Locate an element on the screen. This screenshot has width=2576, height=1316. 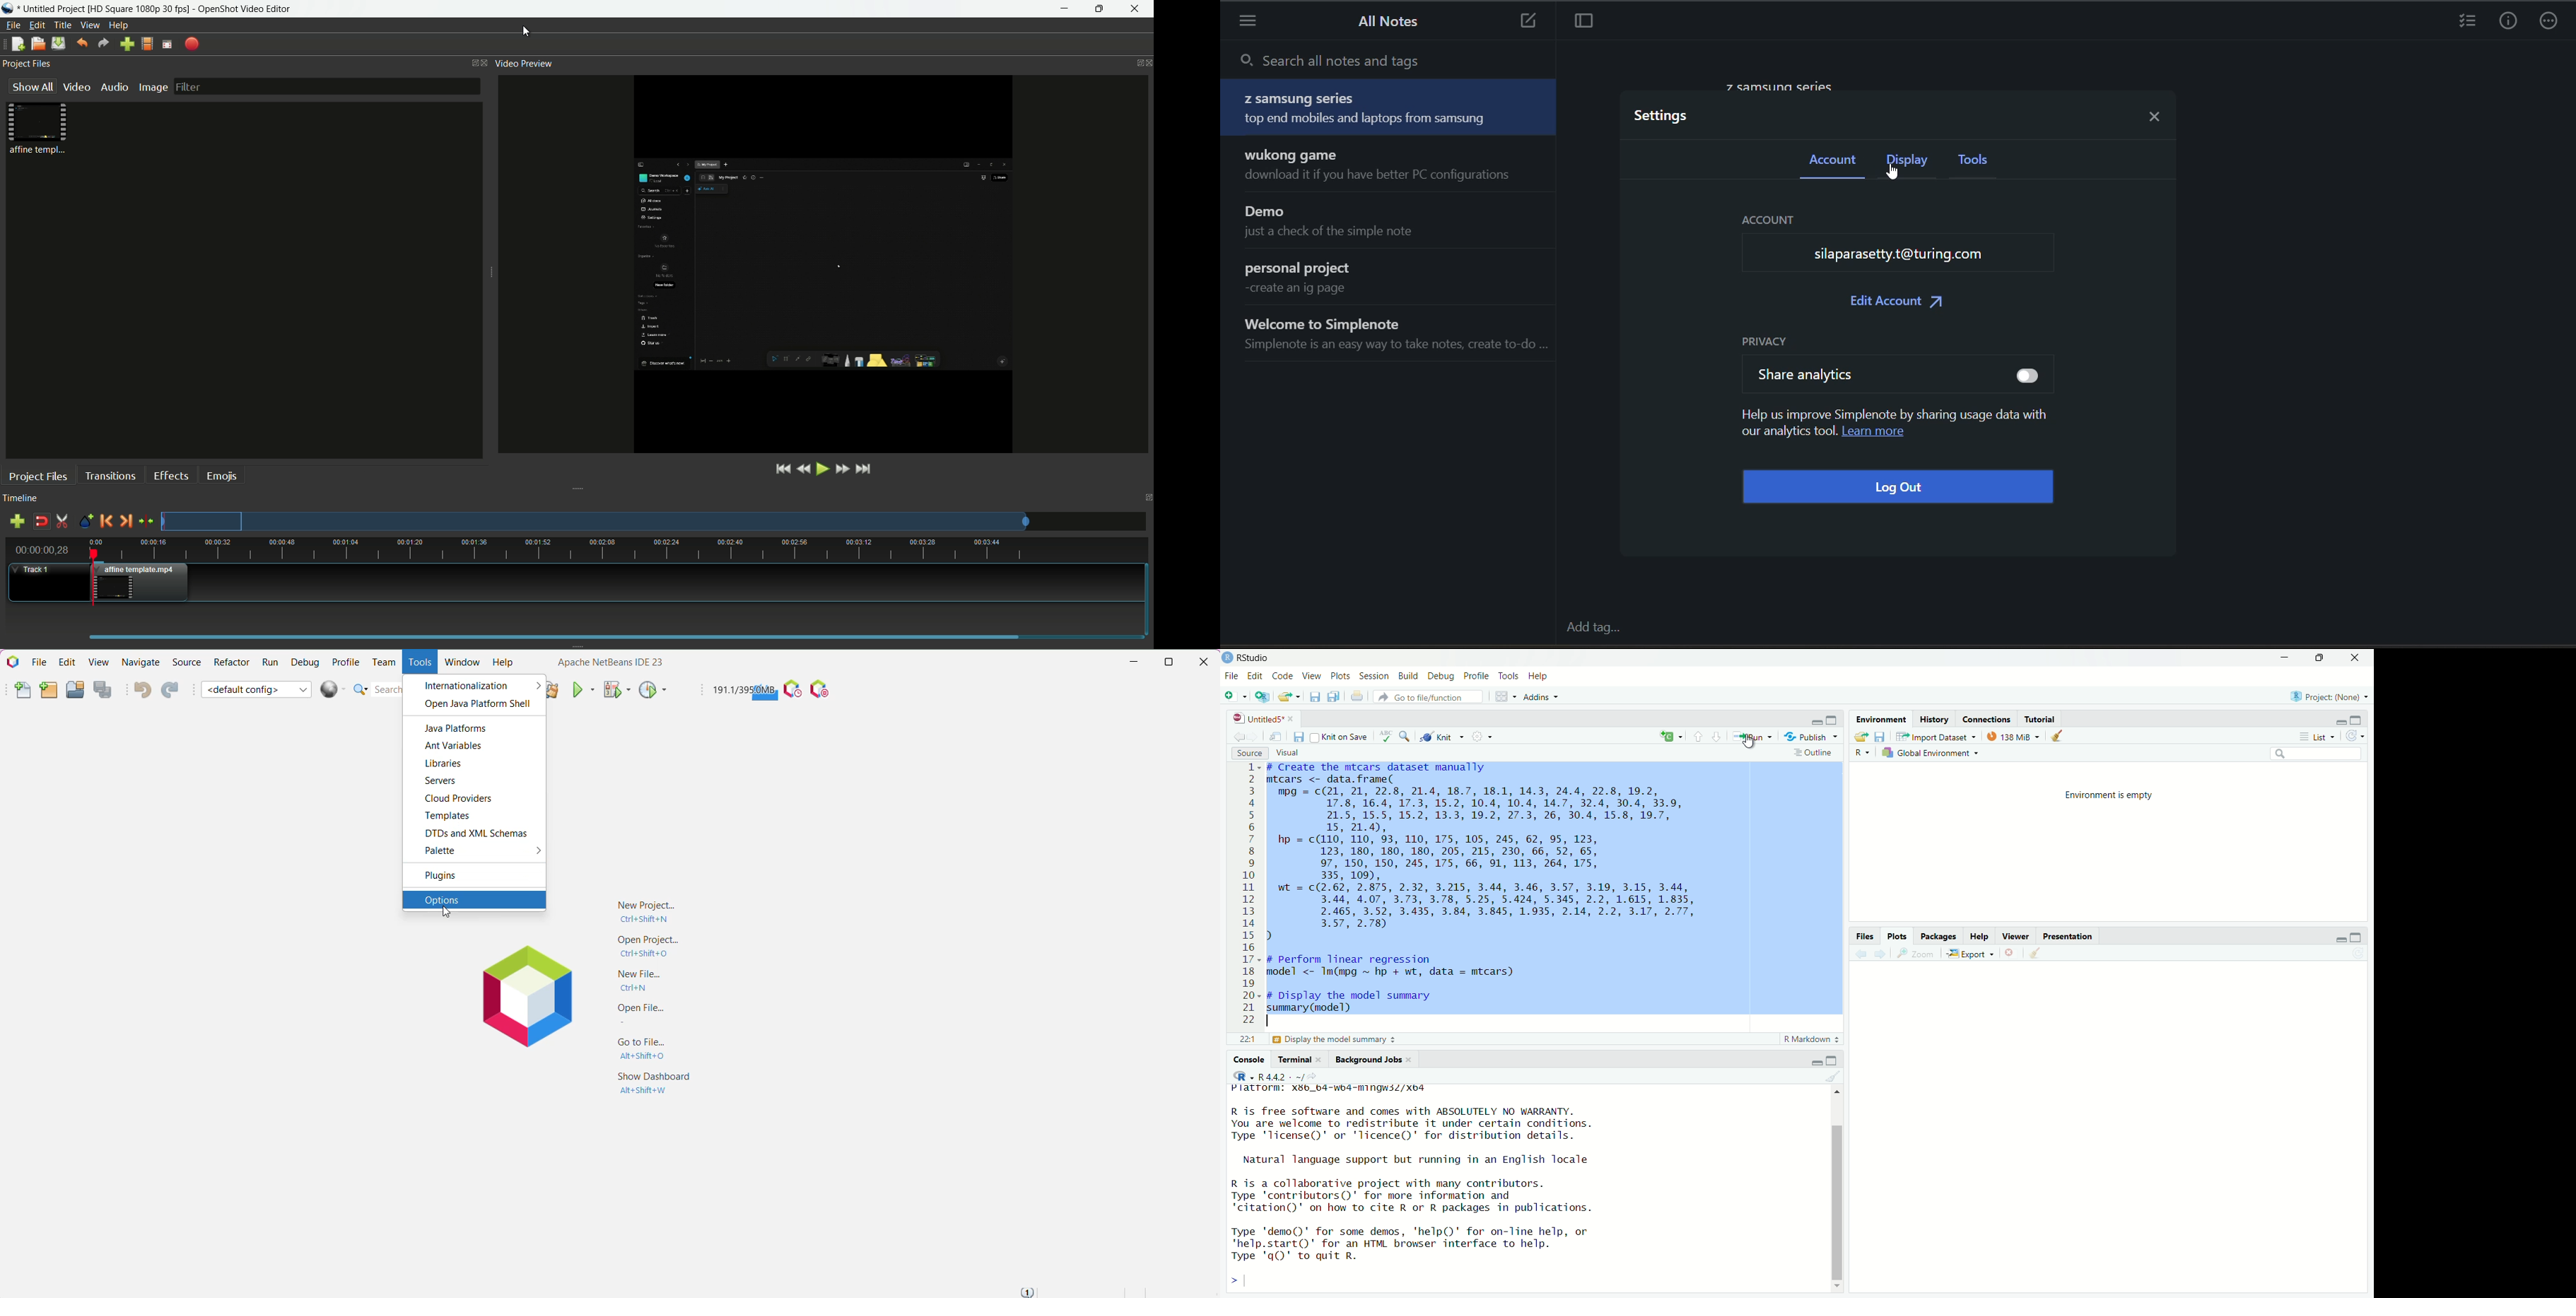
search bar is located at coordinates (2317, 754).